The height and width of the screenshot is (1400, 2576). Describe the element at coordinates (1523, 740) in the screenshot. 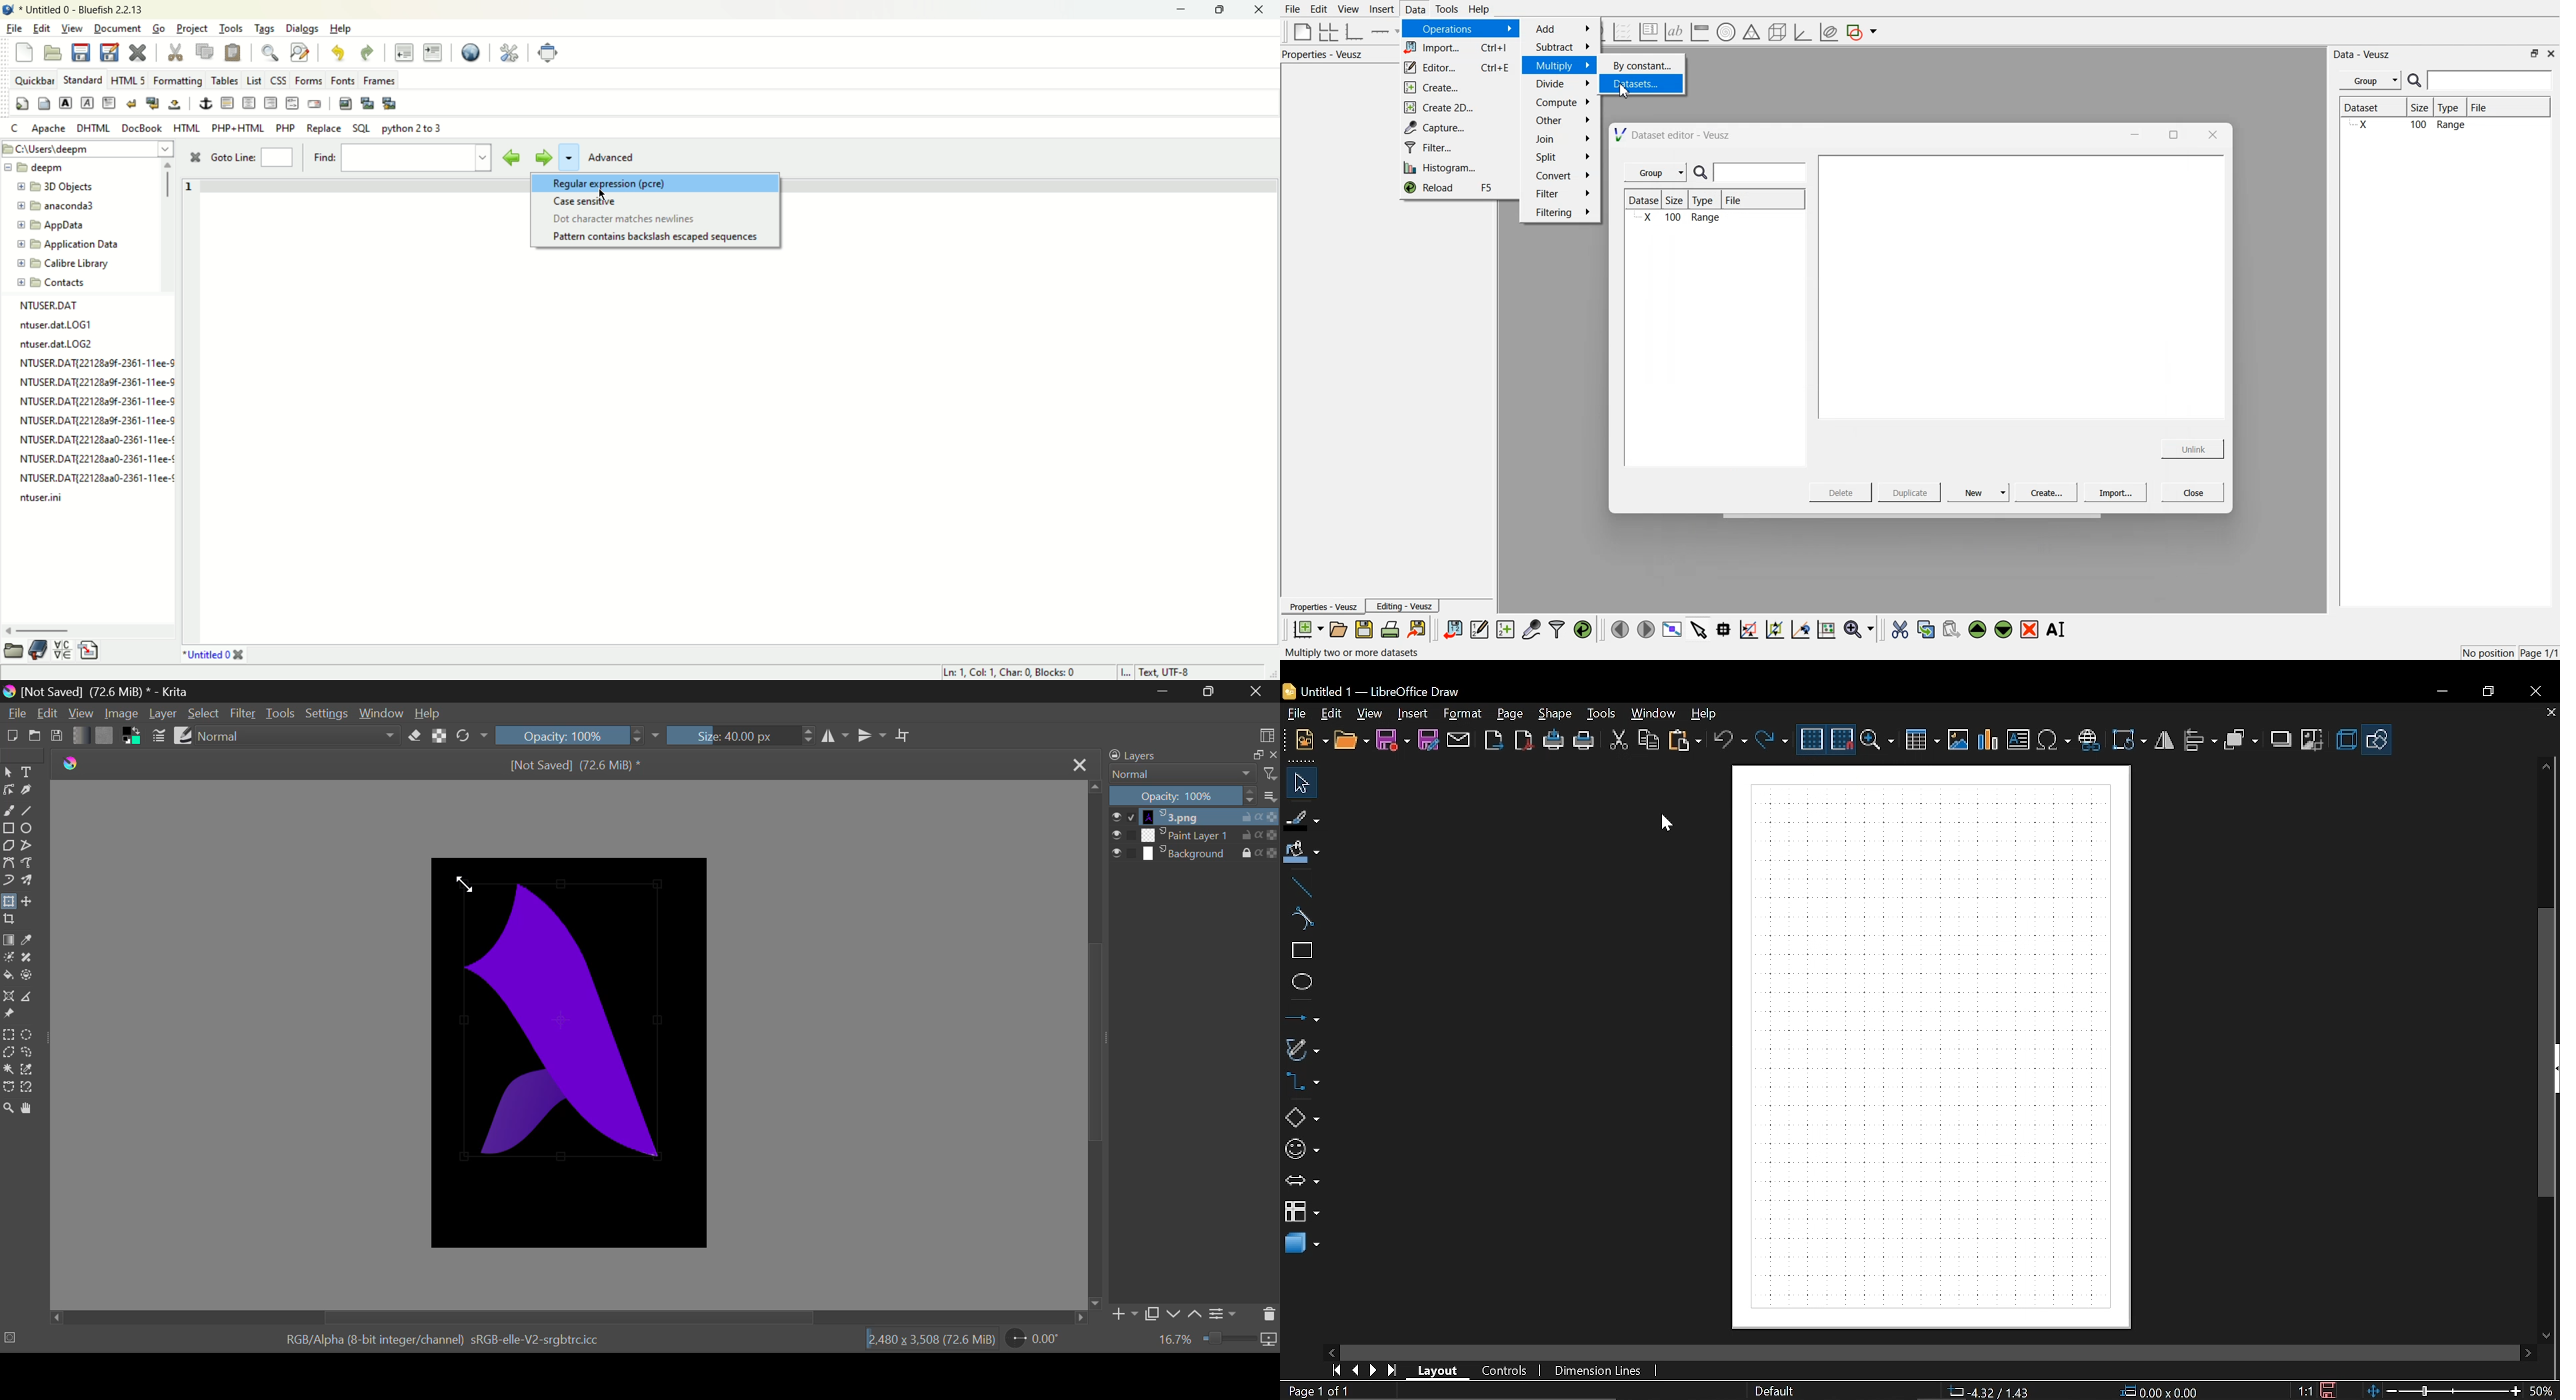

I see `export as pdf` at that location.